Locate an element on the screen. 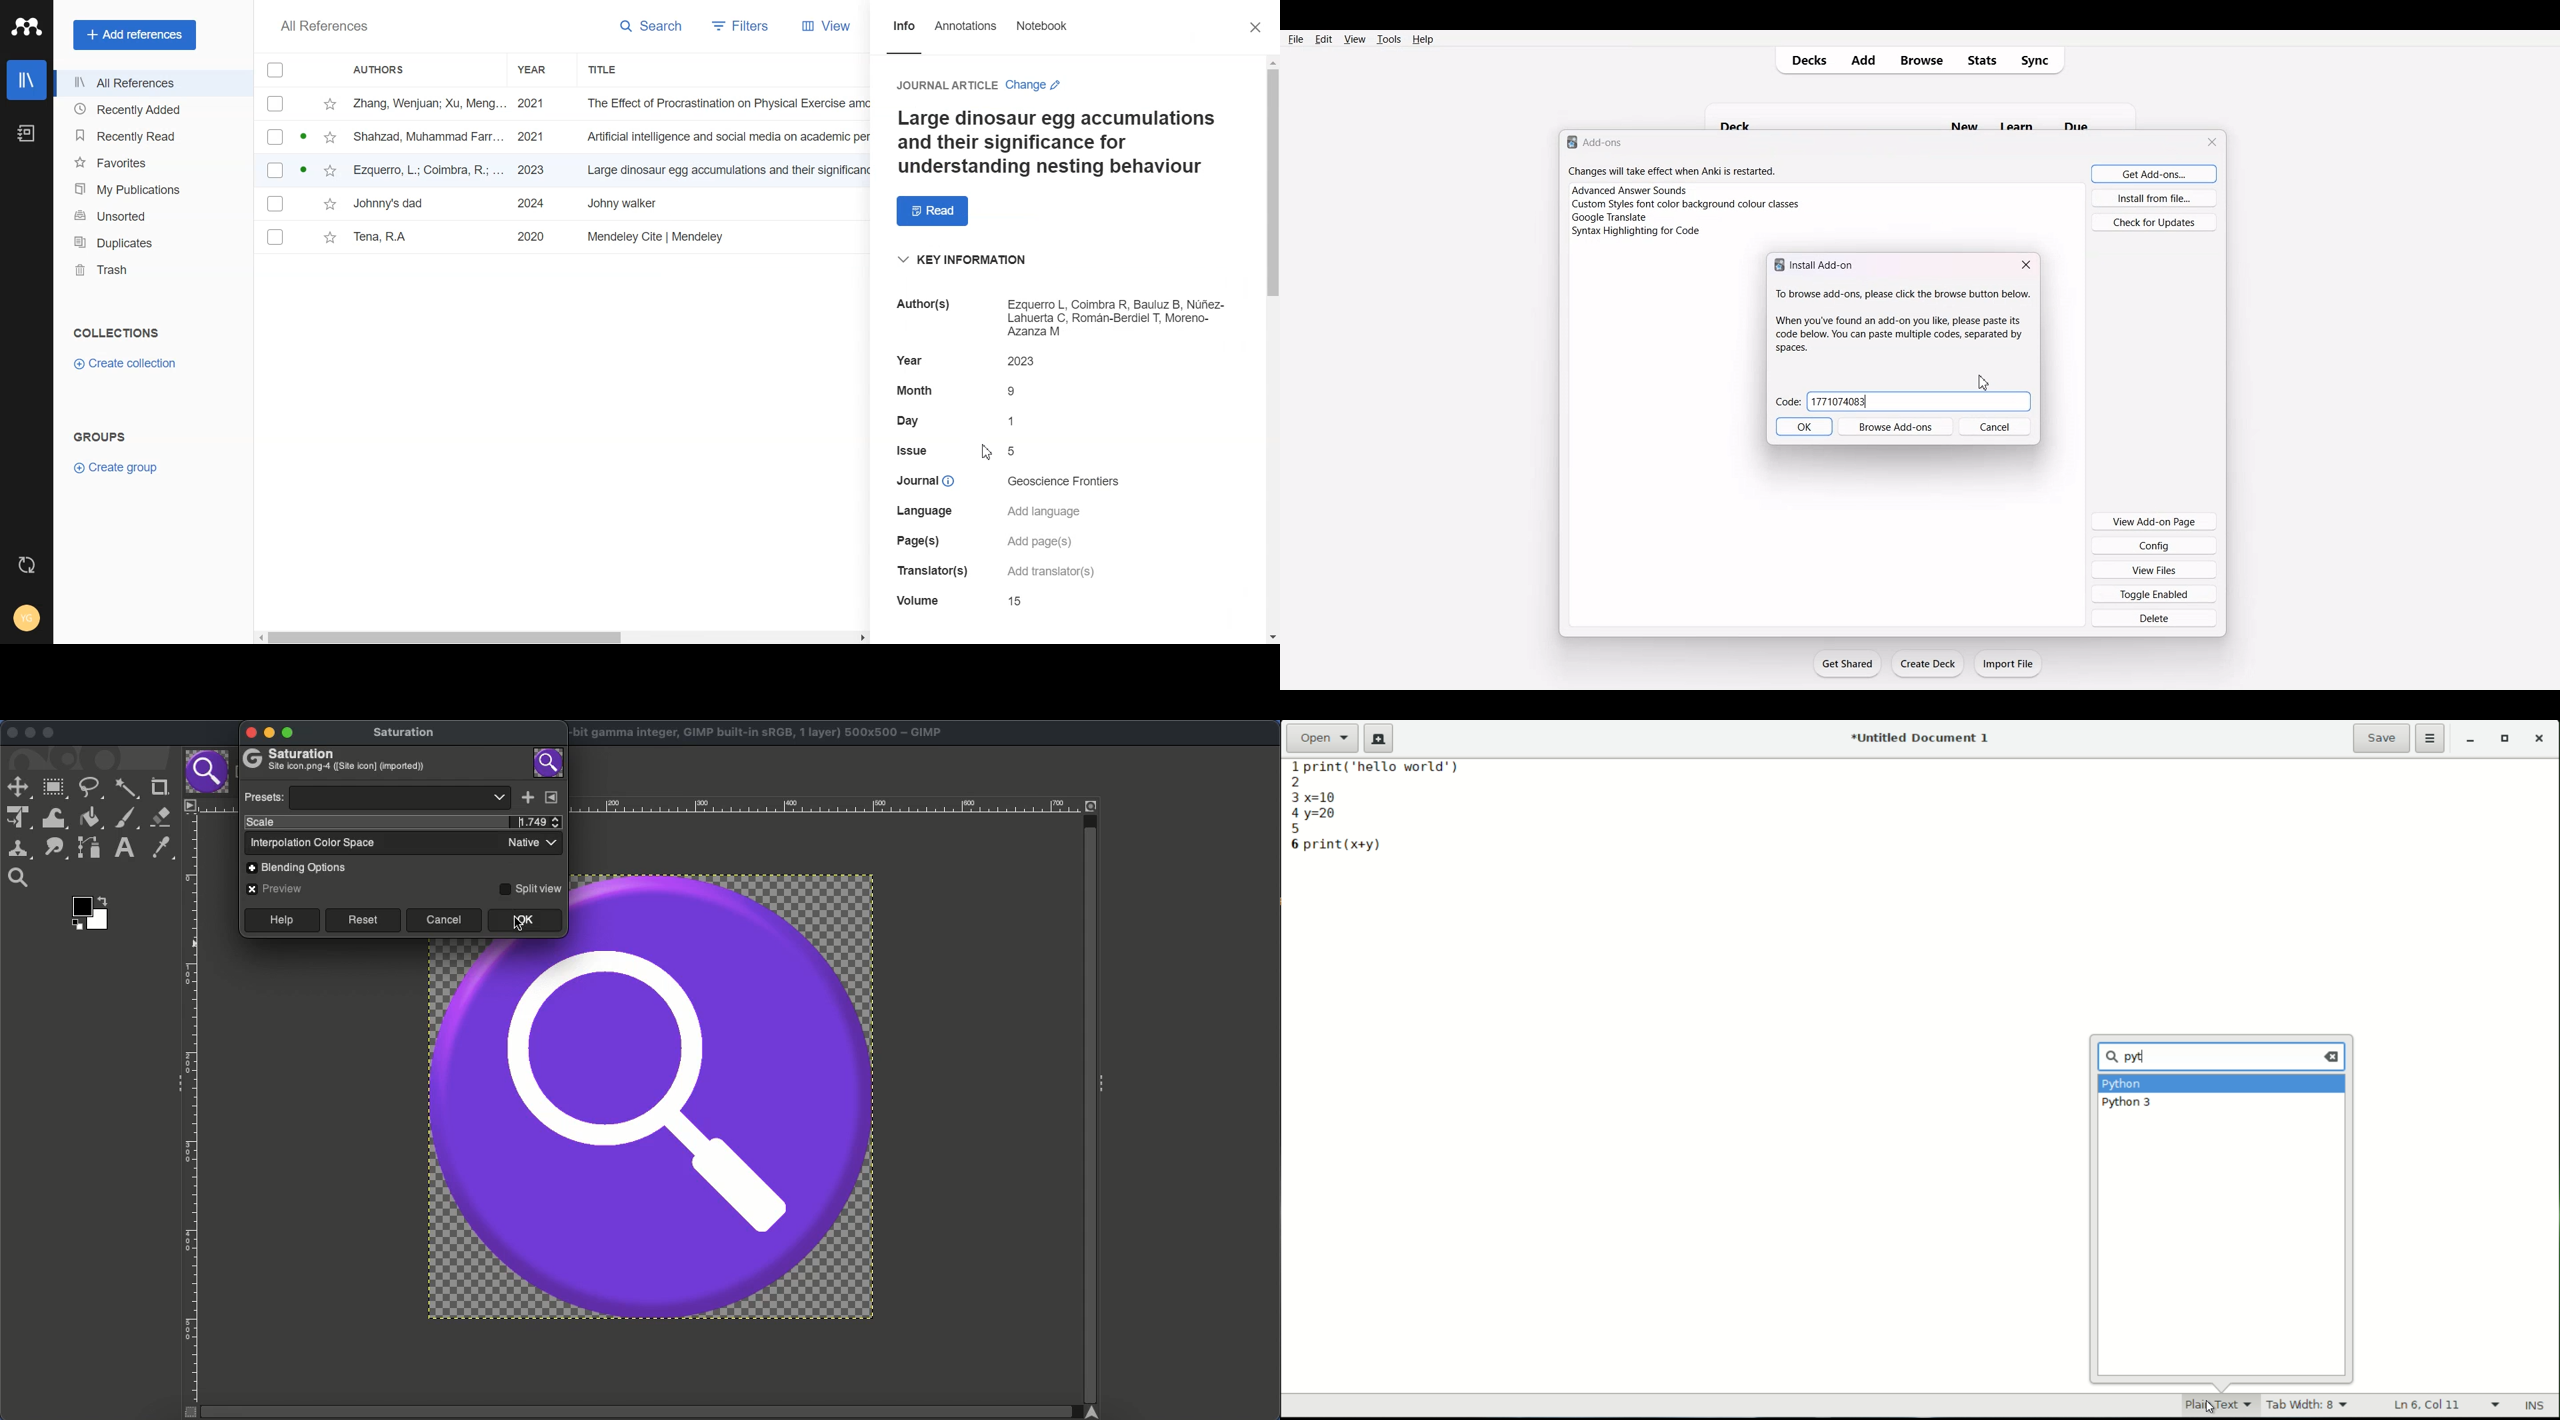 This screenshot has height=1428, width=2576. To browse add ons, please click the browse button below. When you've found an add-on you like please paste is code below. You can paste multiple codes separated by spaces is located at coordinates (1898, 320).